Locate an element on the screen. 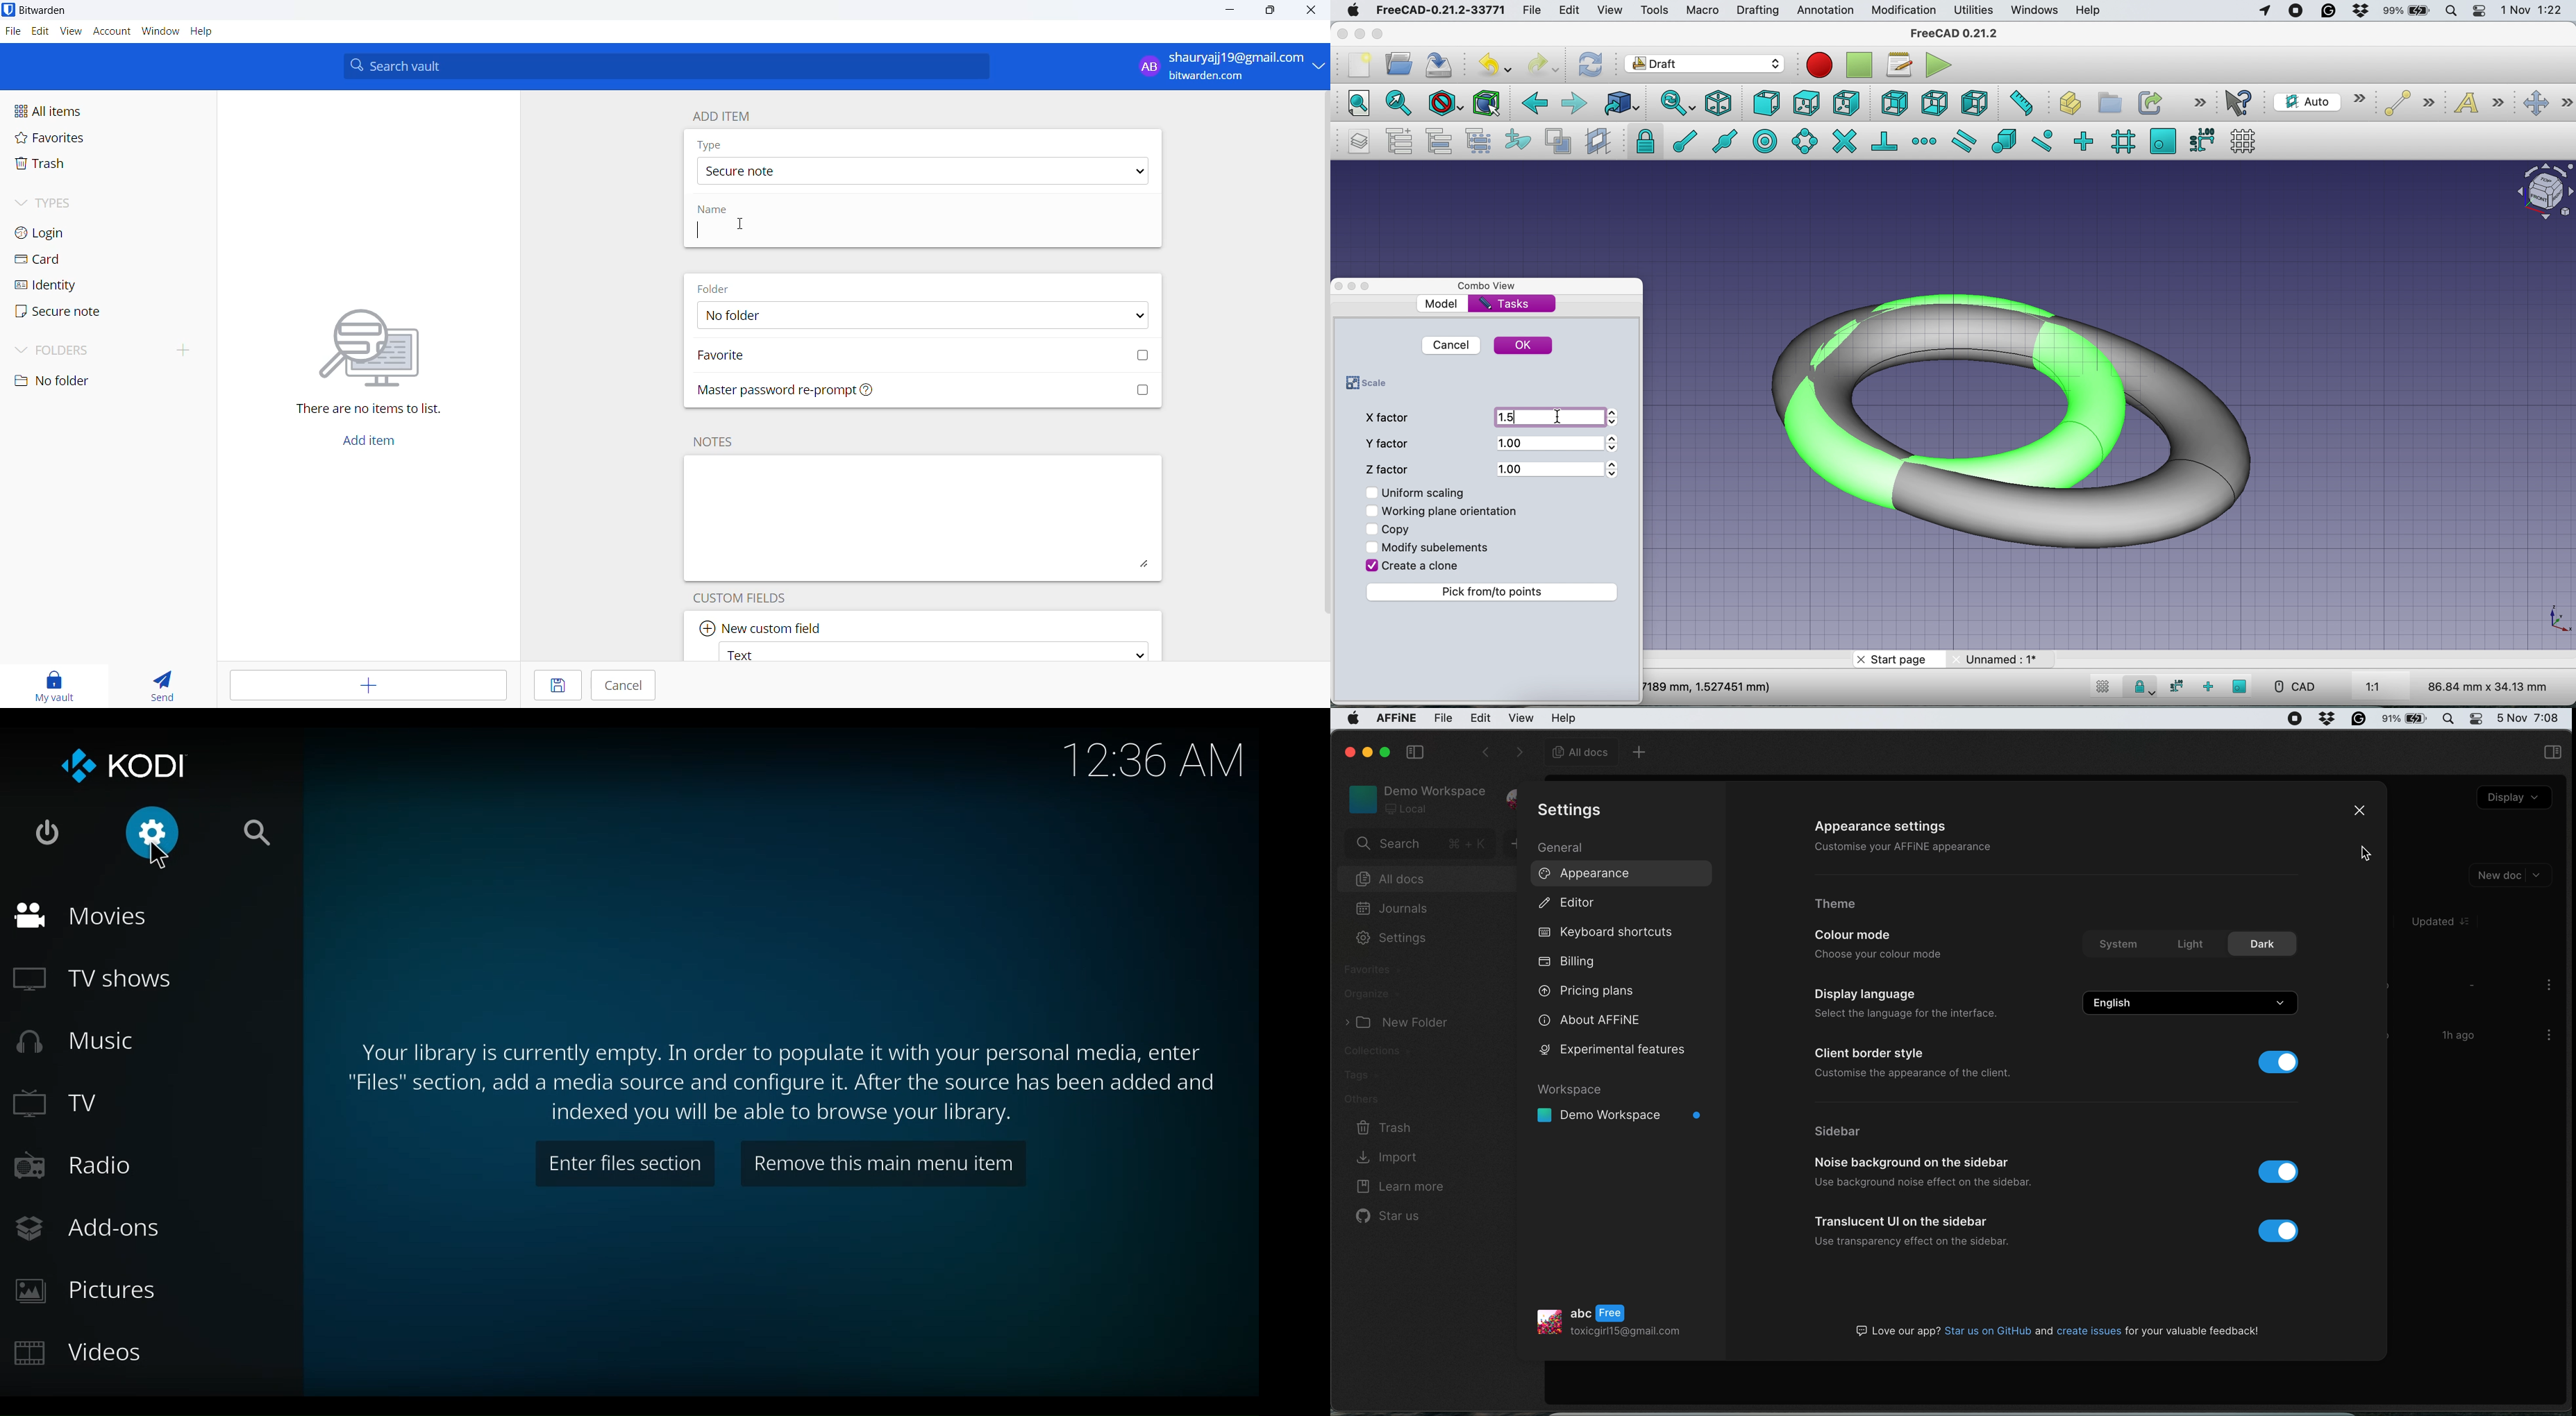 Image resolution: width=2576 pixels, height=1428 pixels. combo view is located at coordinates (1494, 286).